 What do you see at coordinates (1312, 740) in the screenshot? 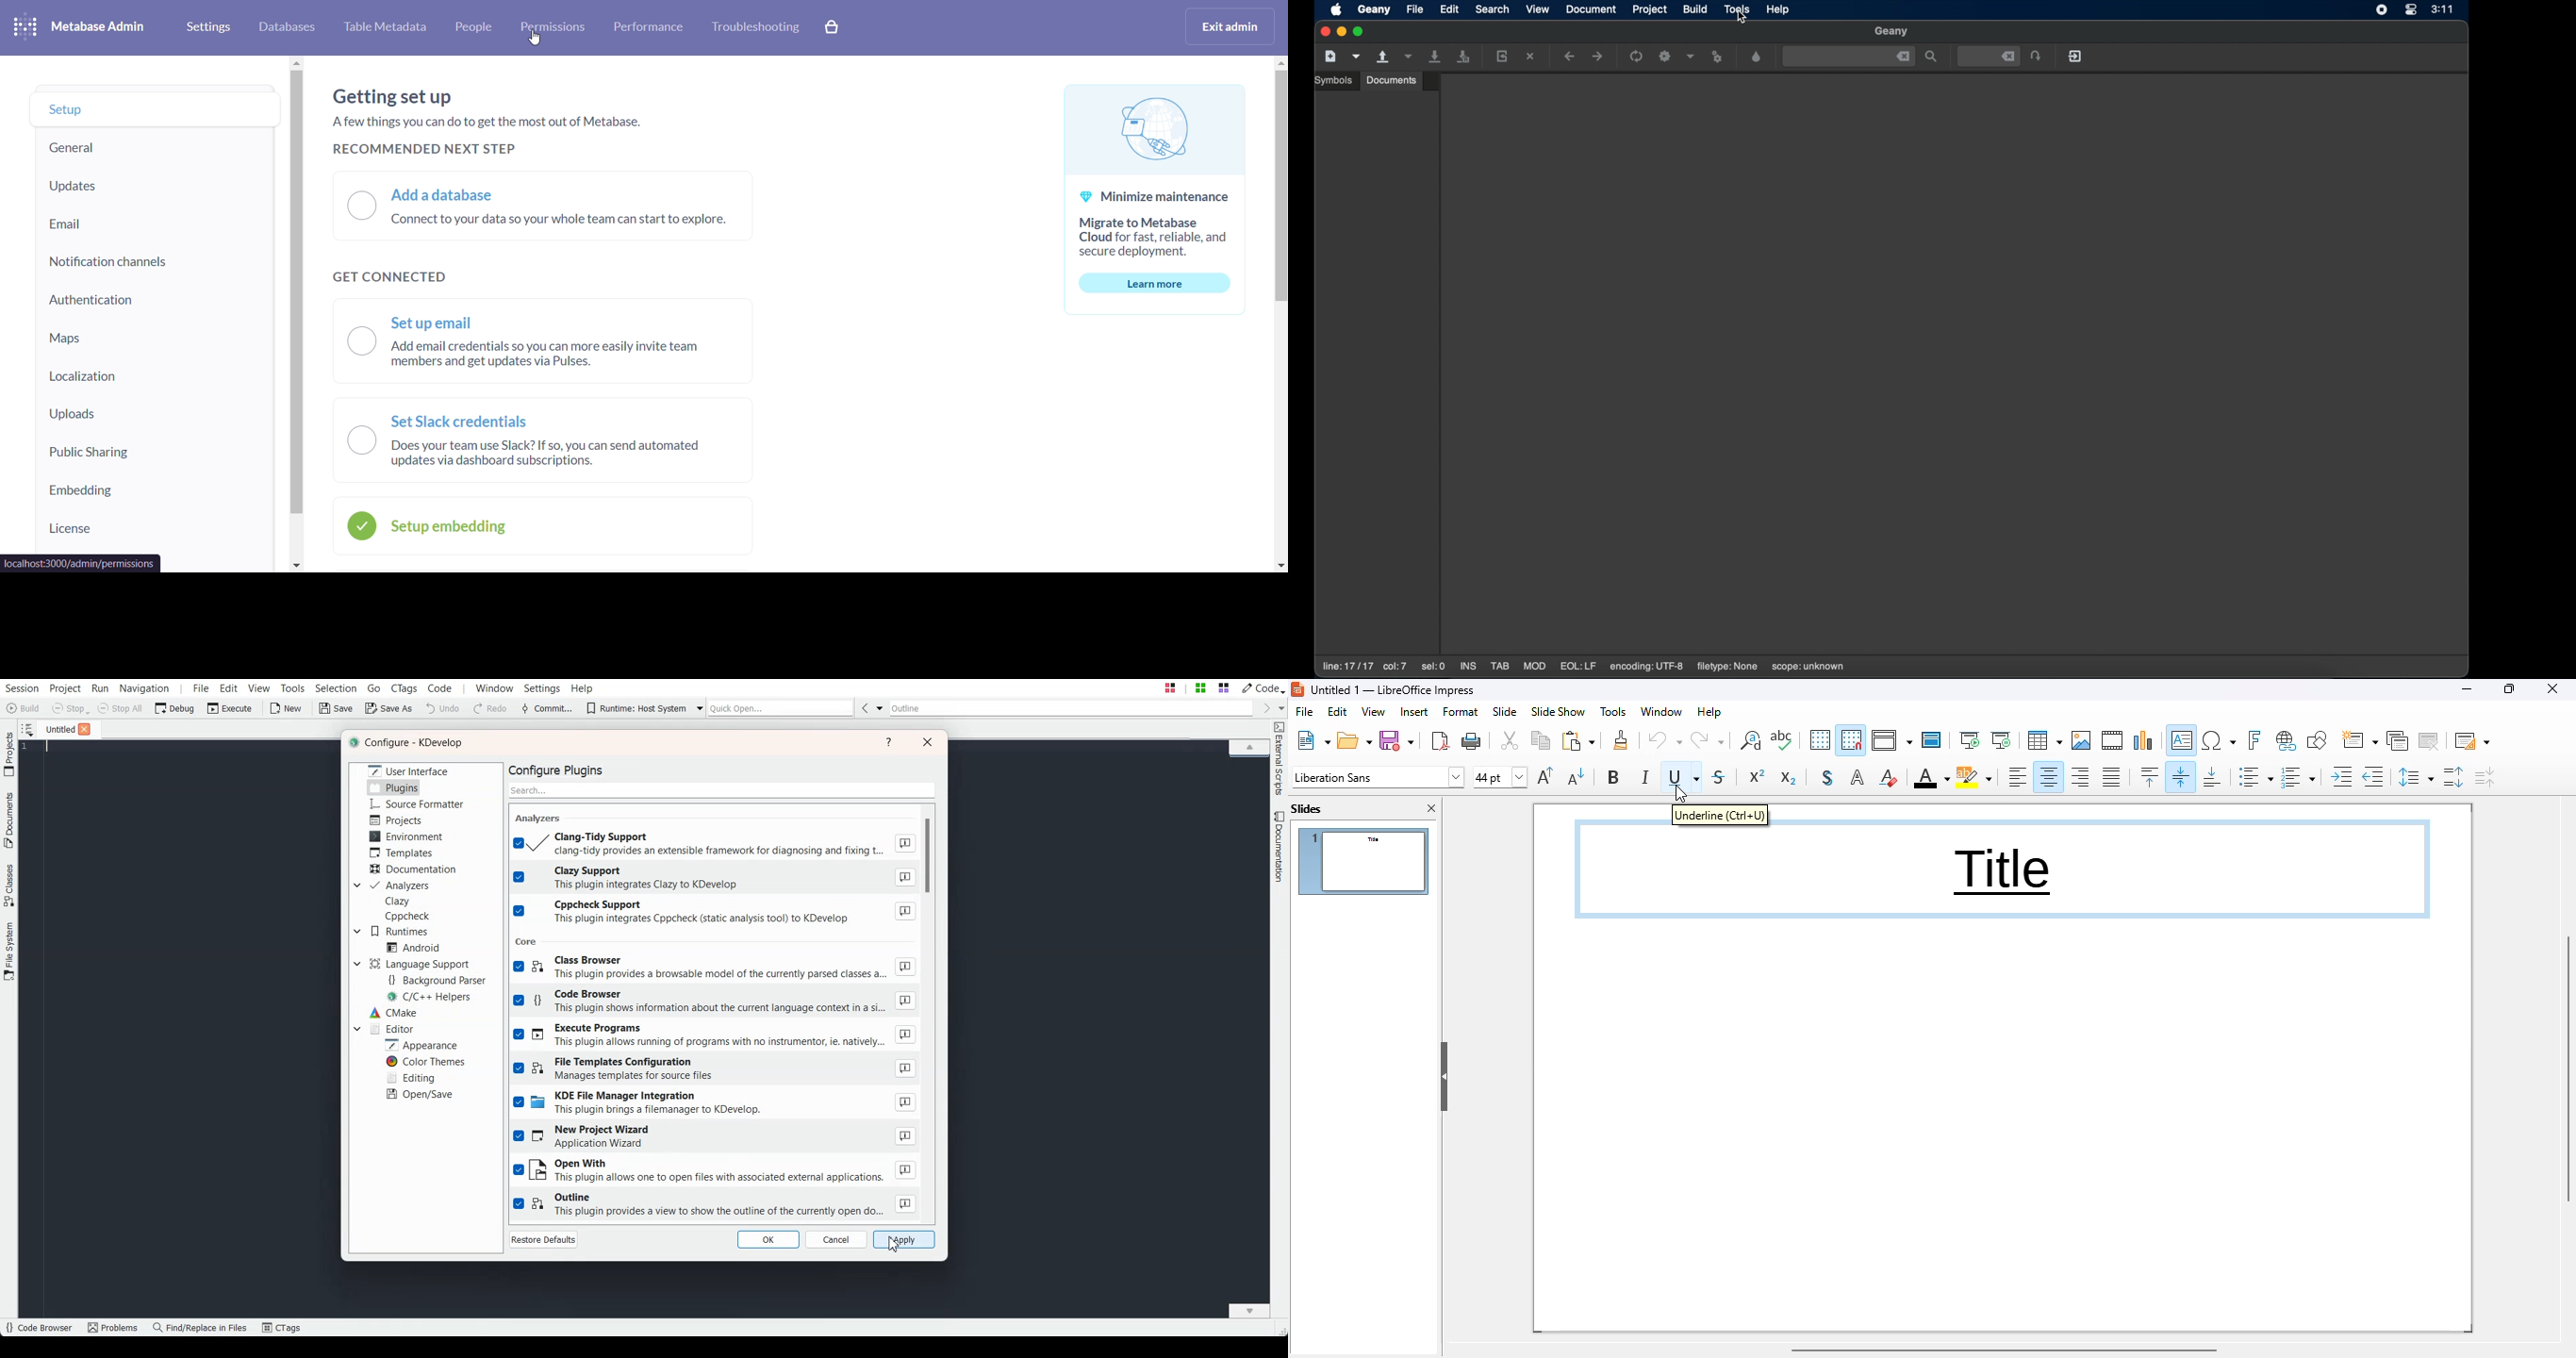
I see `new` at bounding box center [1312, 740].